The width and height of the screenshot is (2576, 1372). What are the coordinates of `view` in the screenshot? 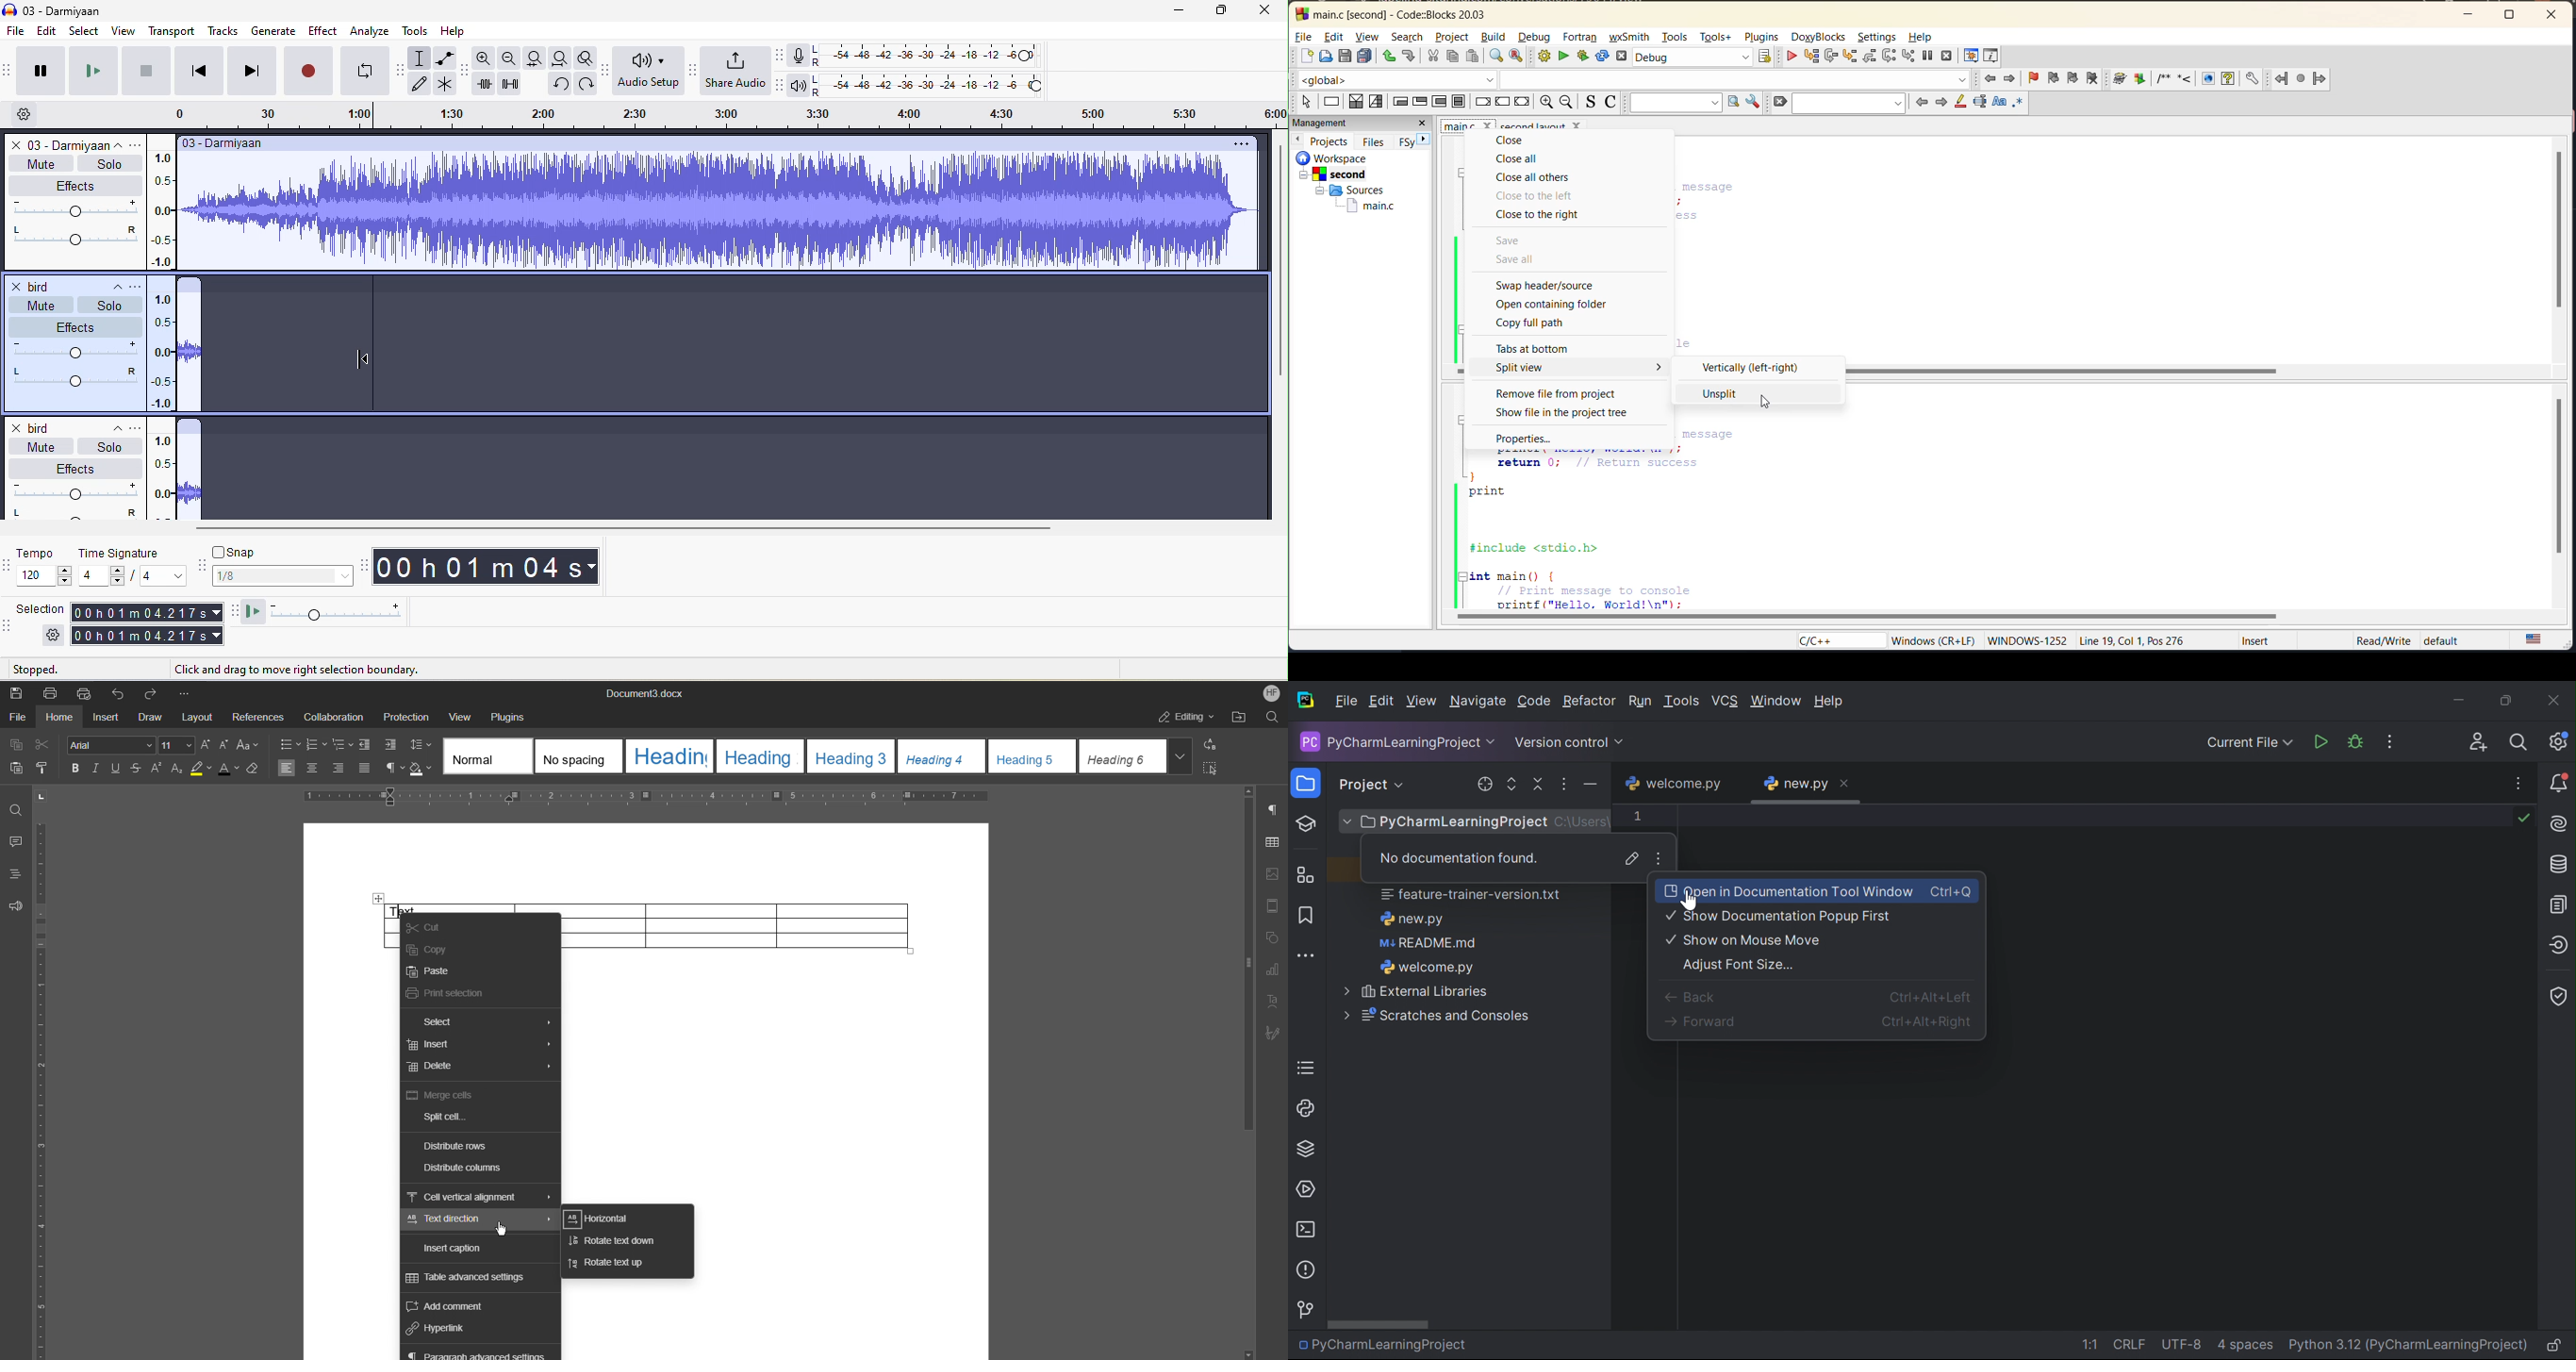 It's located at (1368, 38).